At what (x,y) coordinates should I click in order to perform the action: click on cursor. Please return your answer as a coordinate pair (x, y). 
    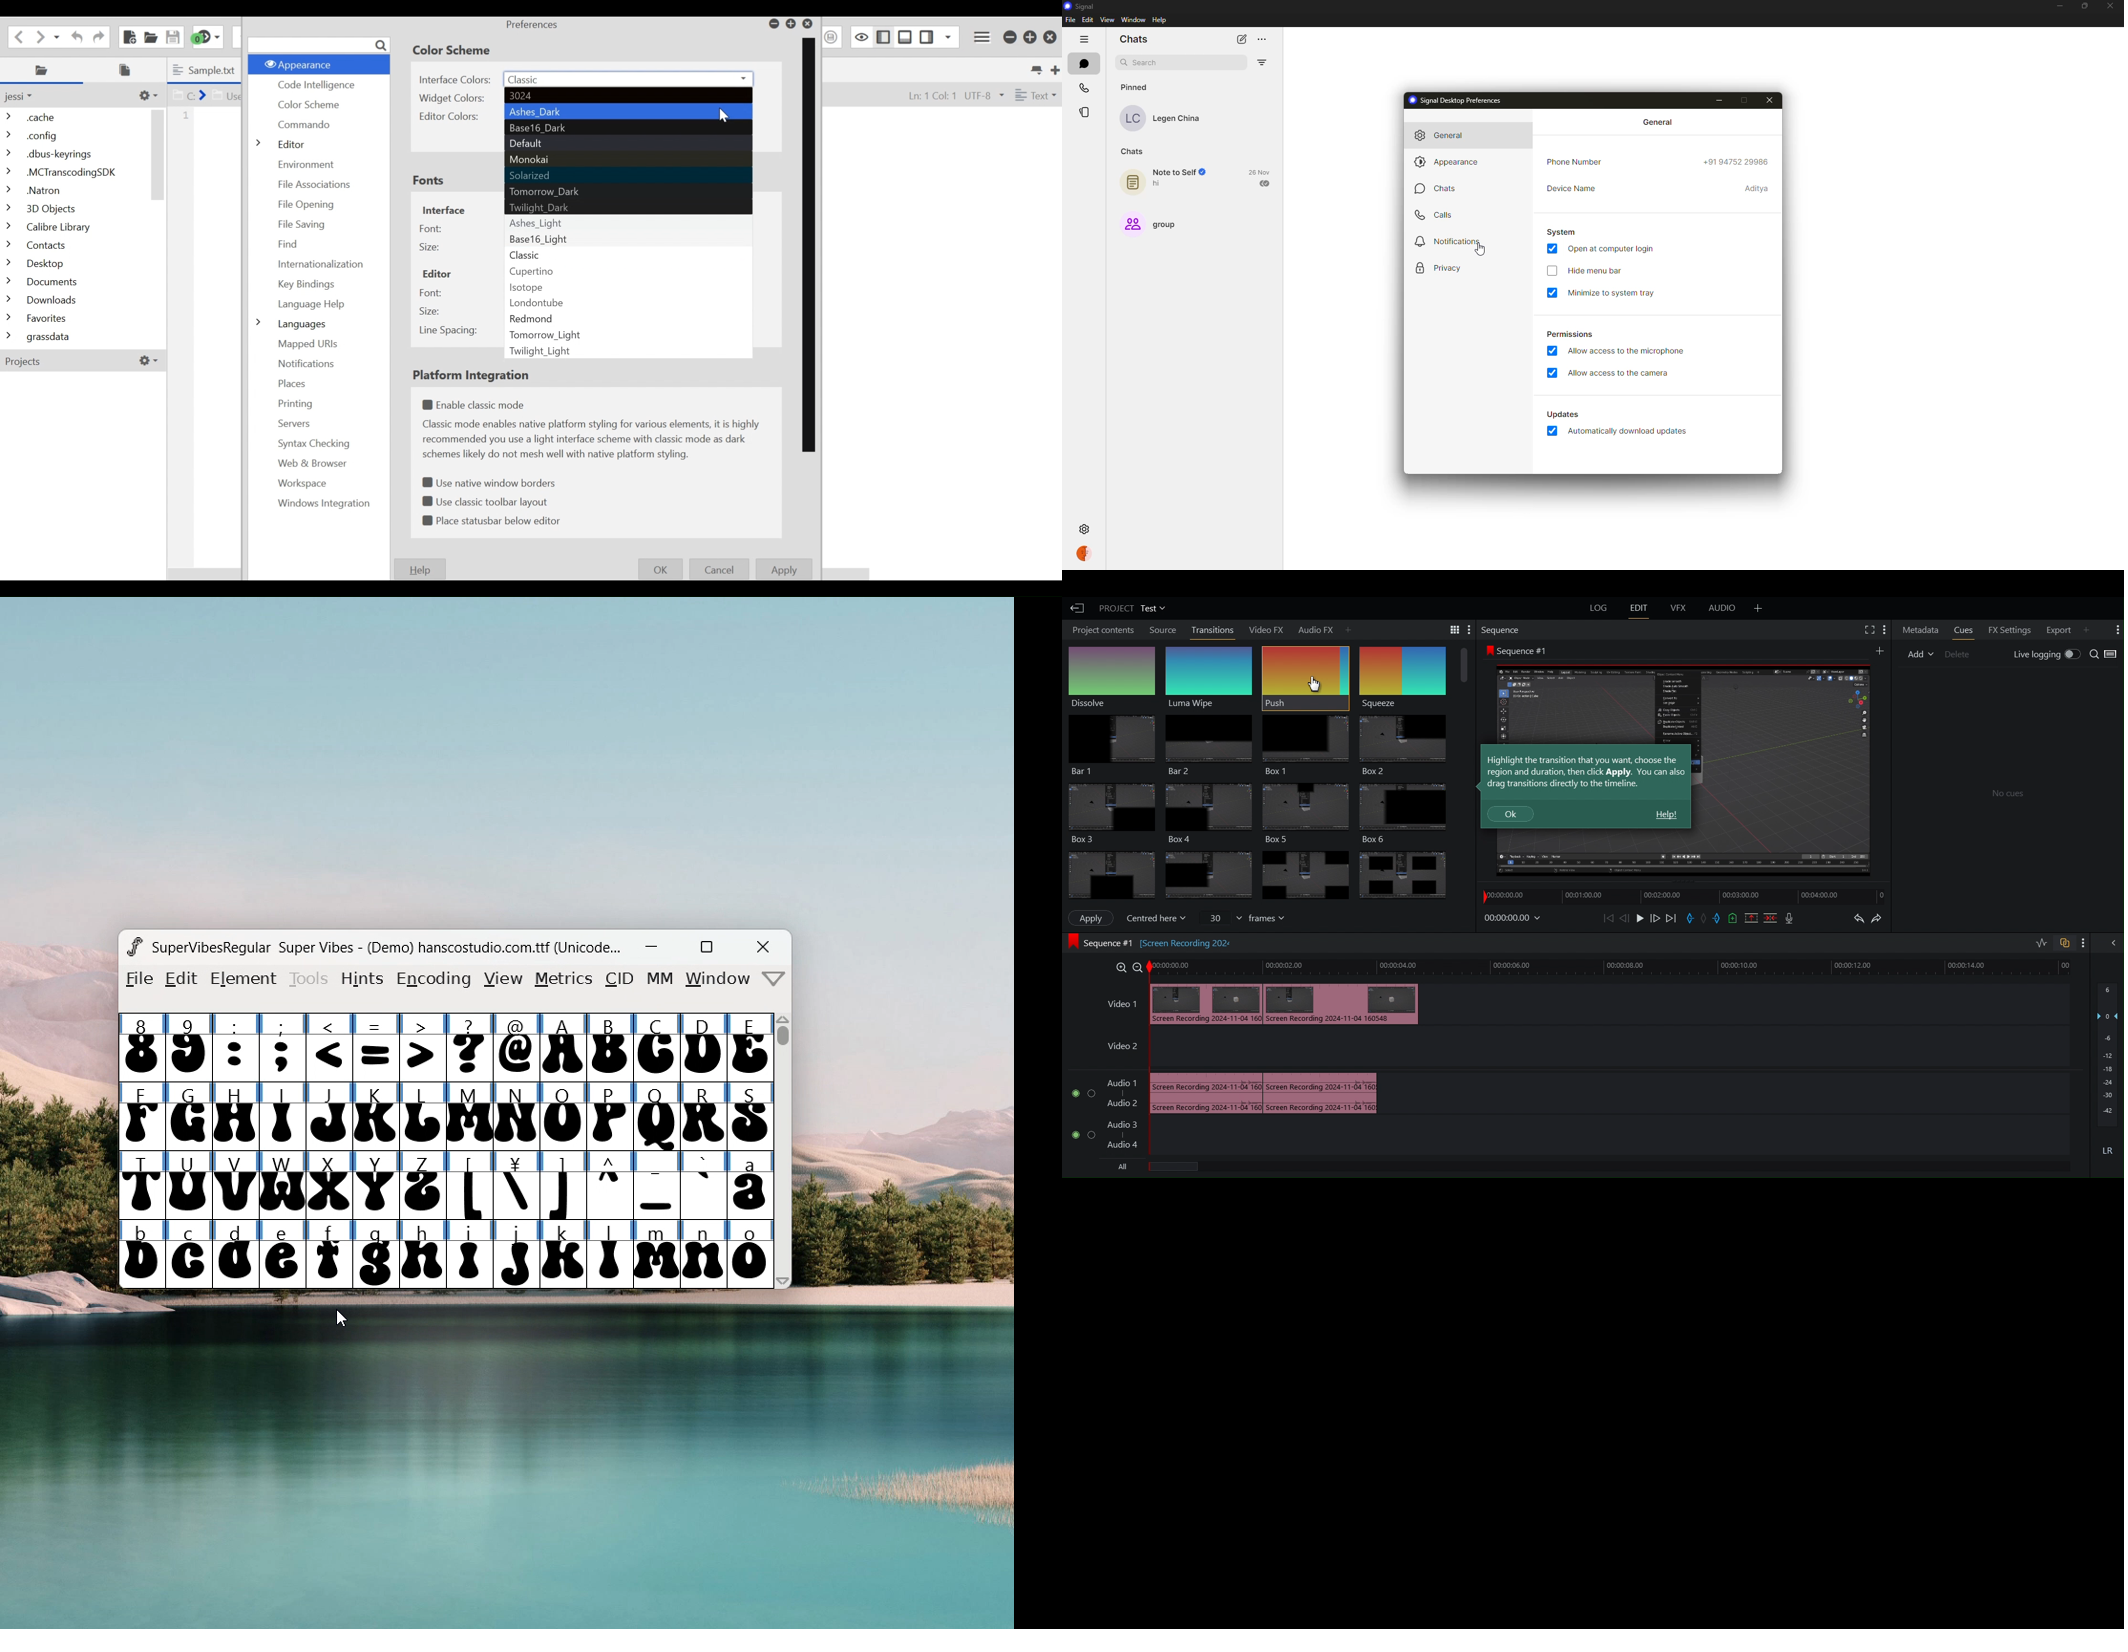
    Looking at the image, I should click on (343, 1318).